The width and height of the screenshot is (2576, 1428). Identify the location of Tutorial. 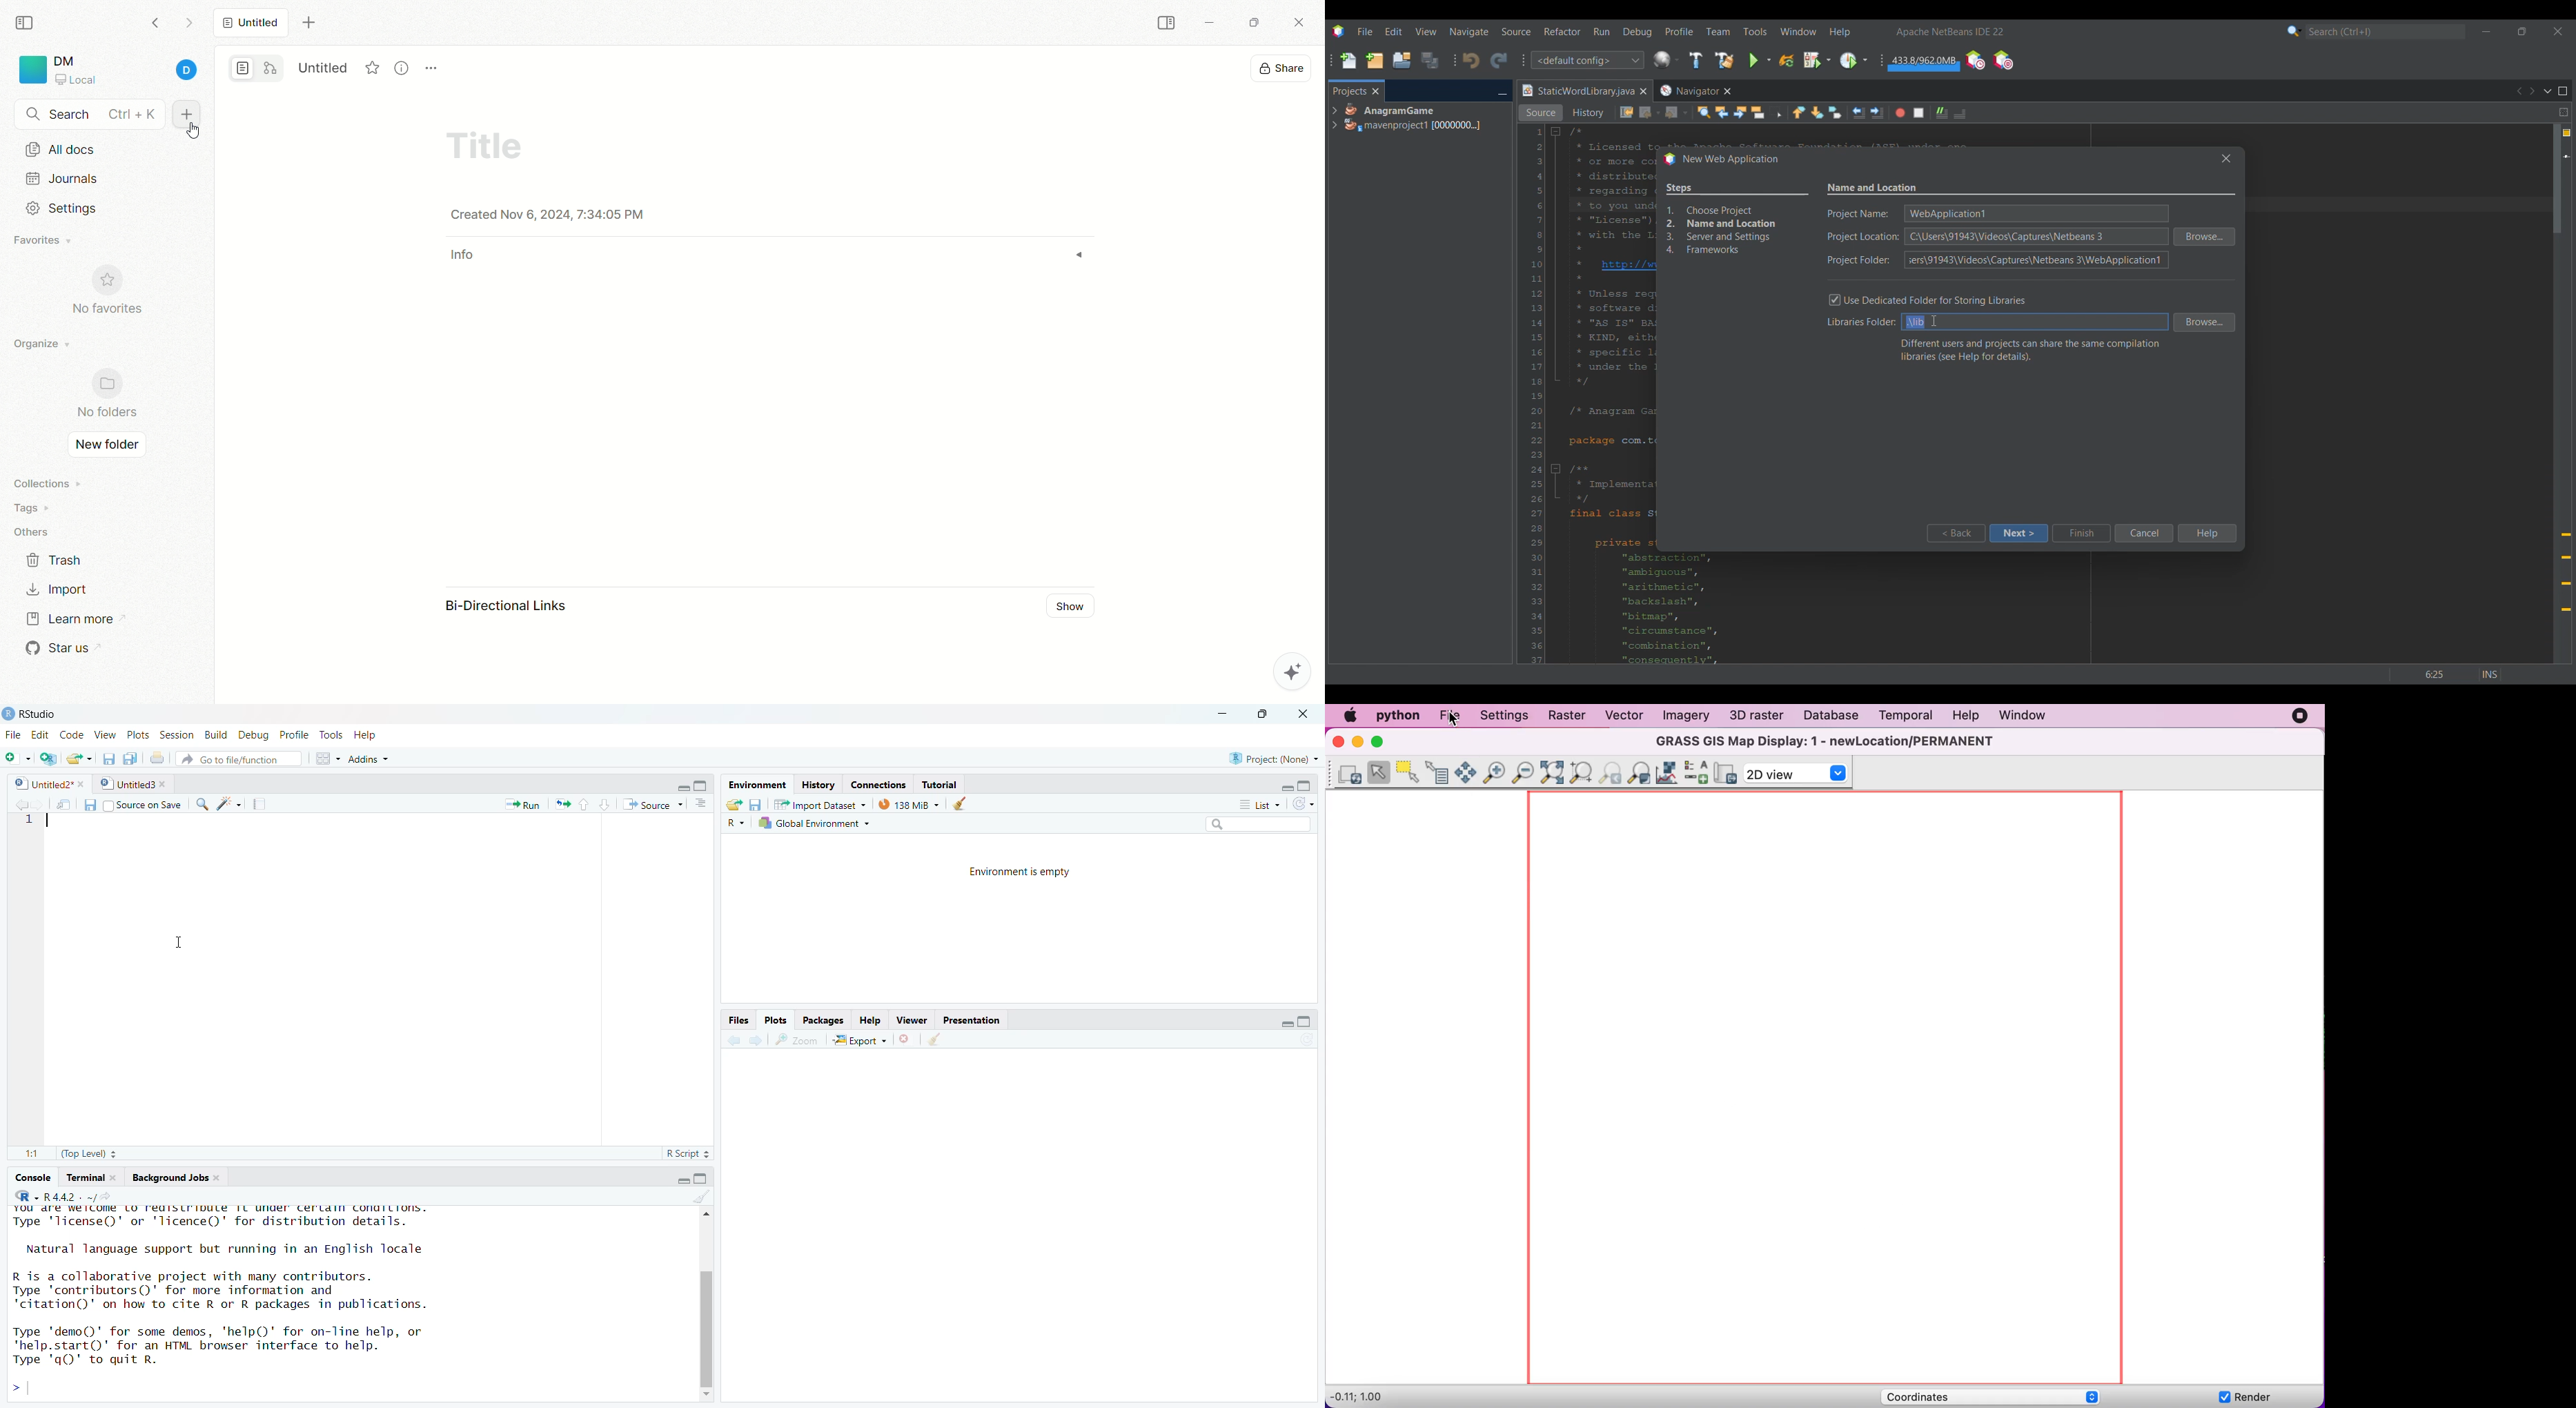
(945, 783).